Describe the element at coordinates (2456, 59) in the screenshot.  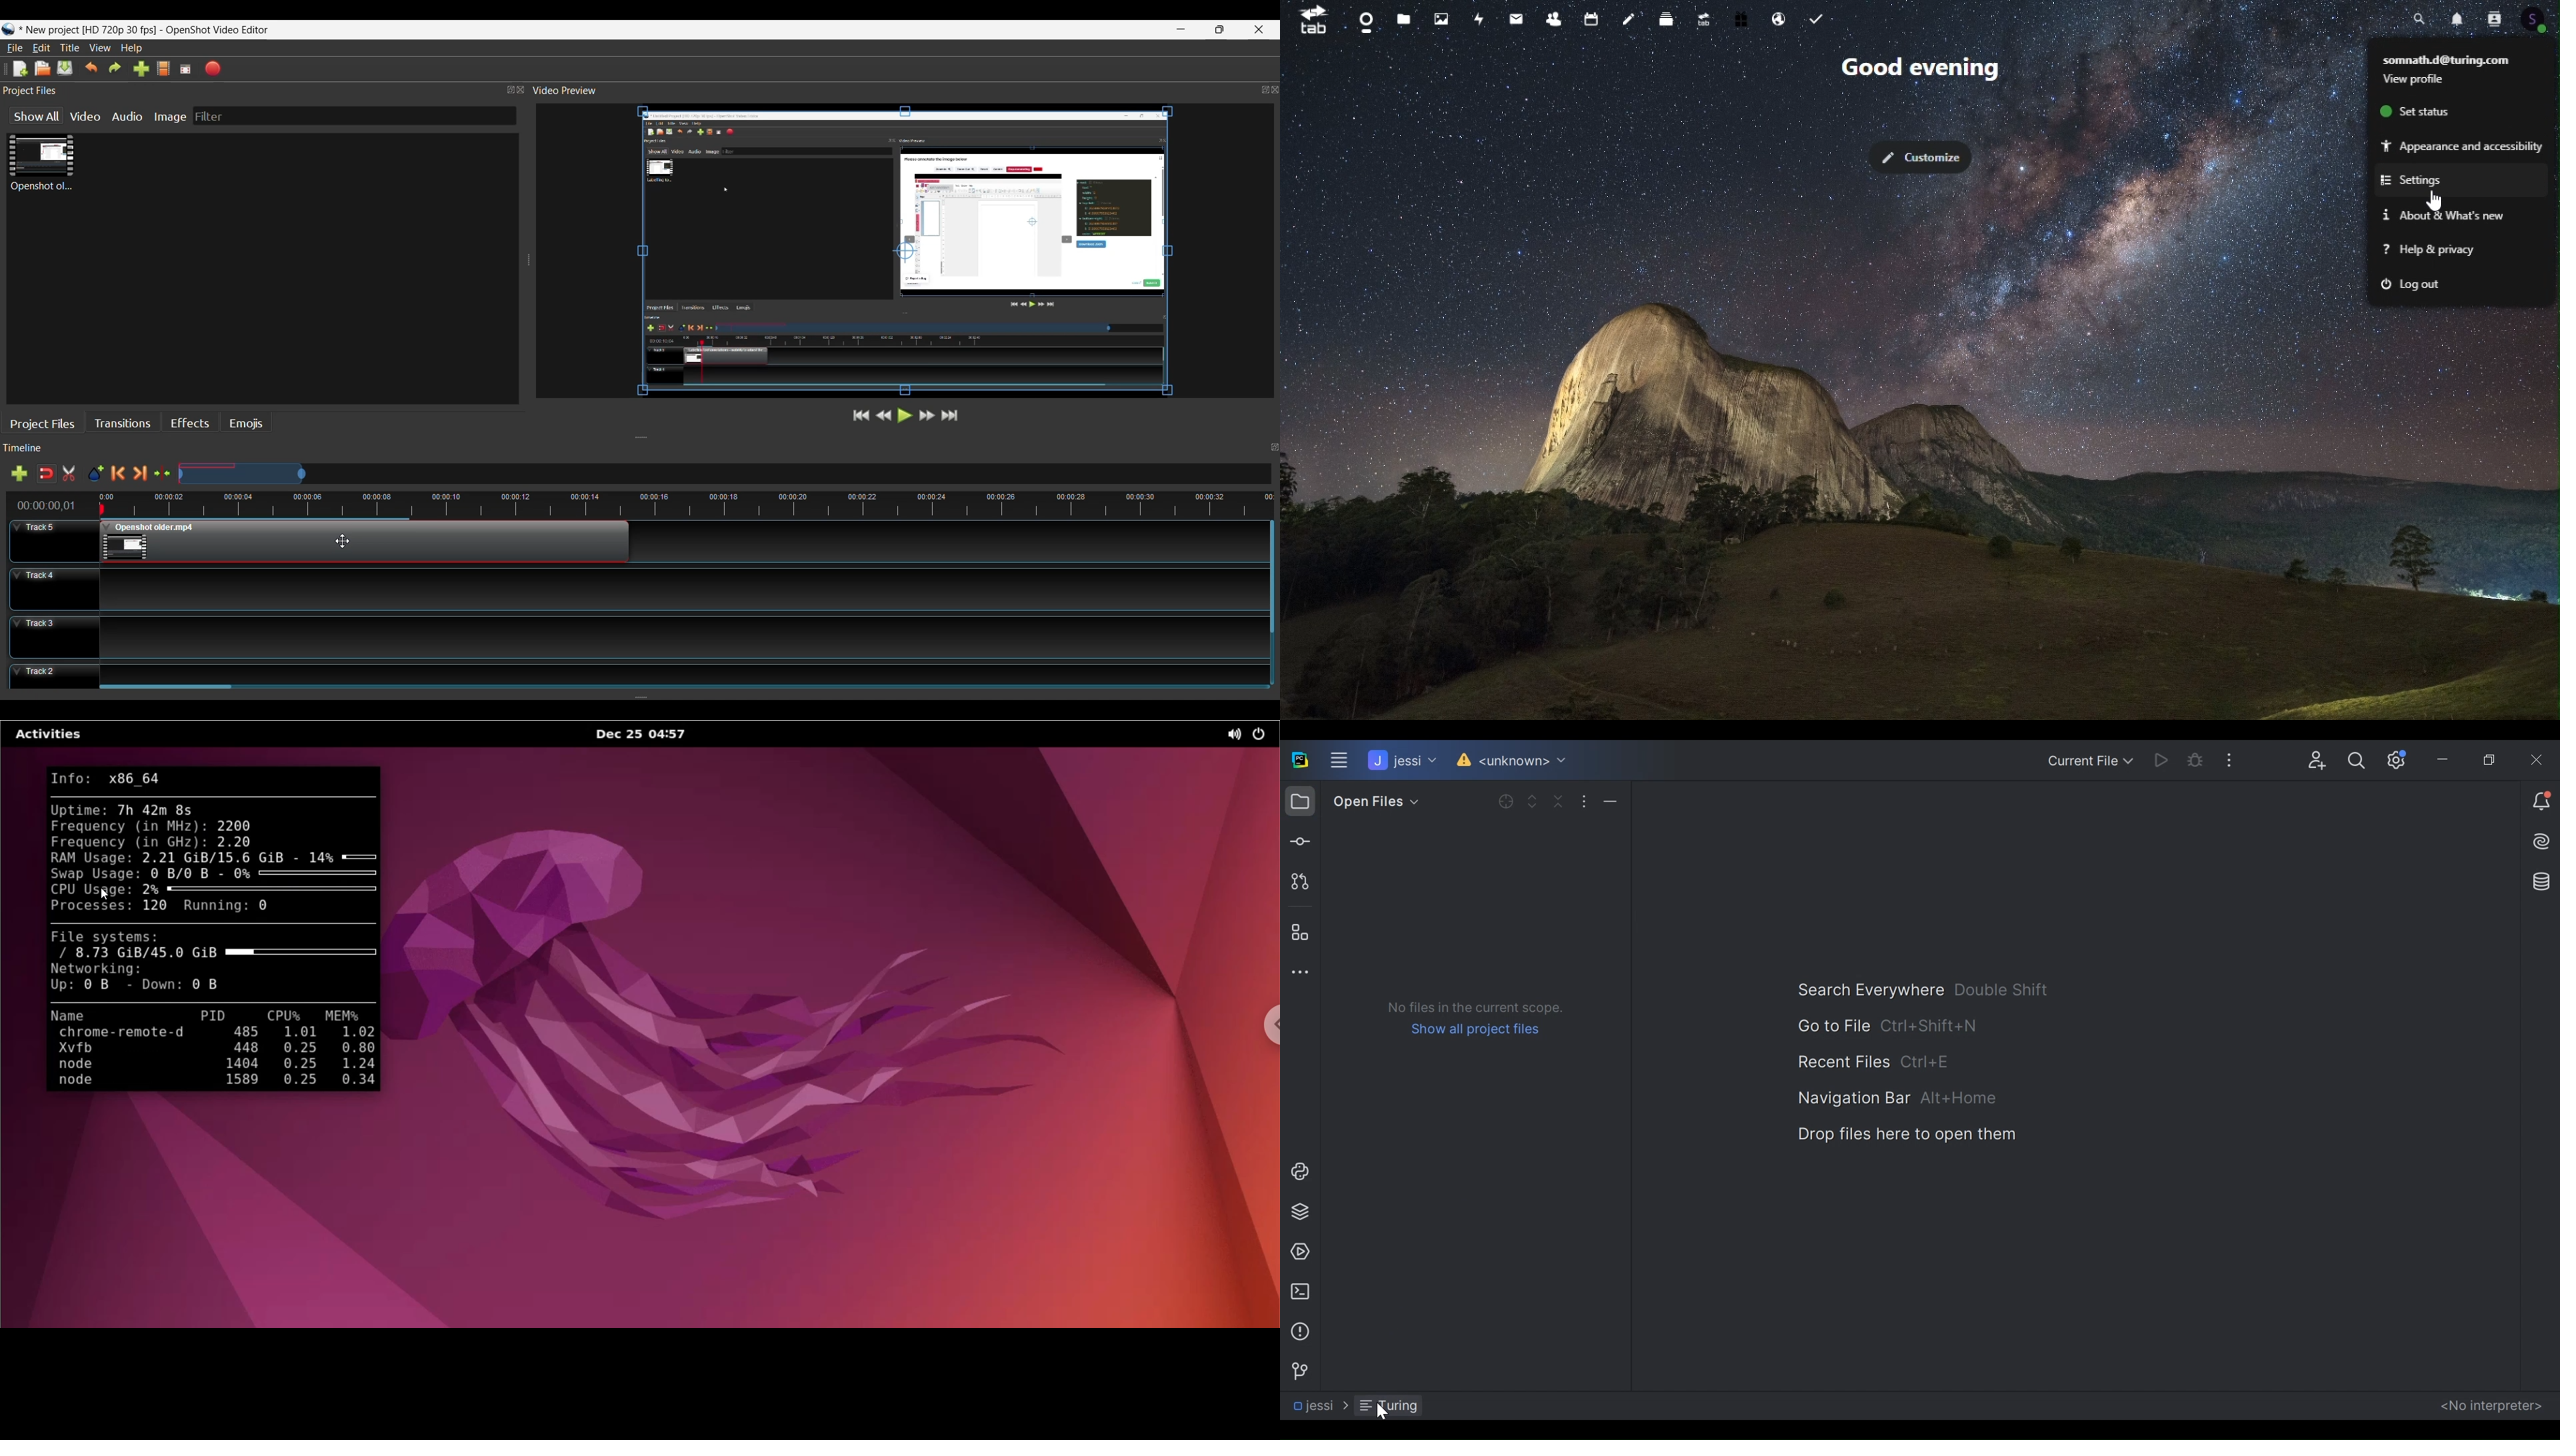
I see `profile and datails` at that location.